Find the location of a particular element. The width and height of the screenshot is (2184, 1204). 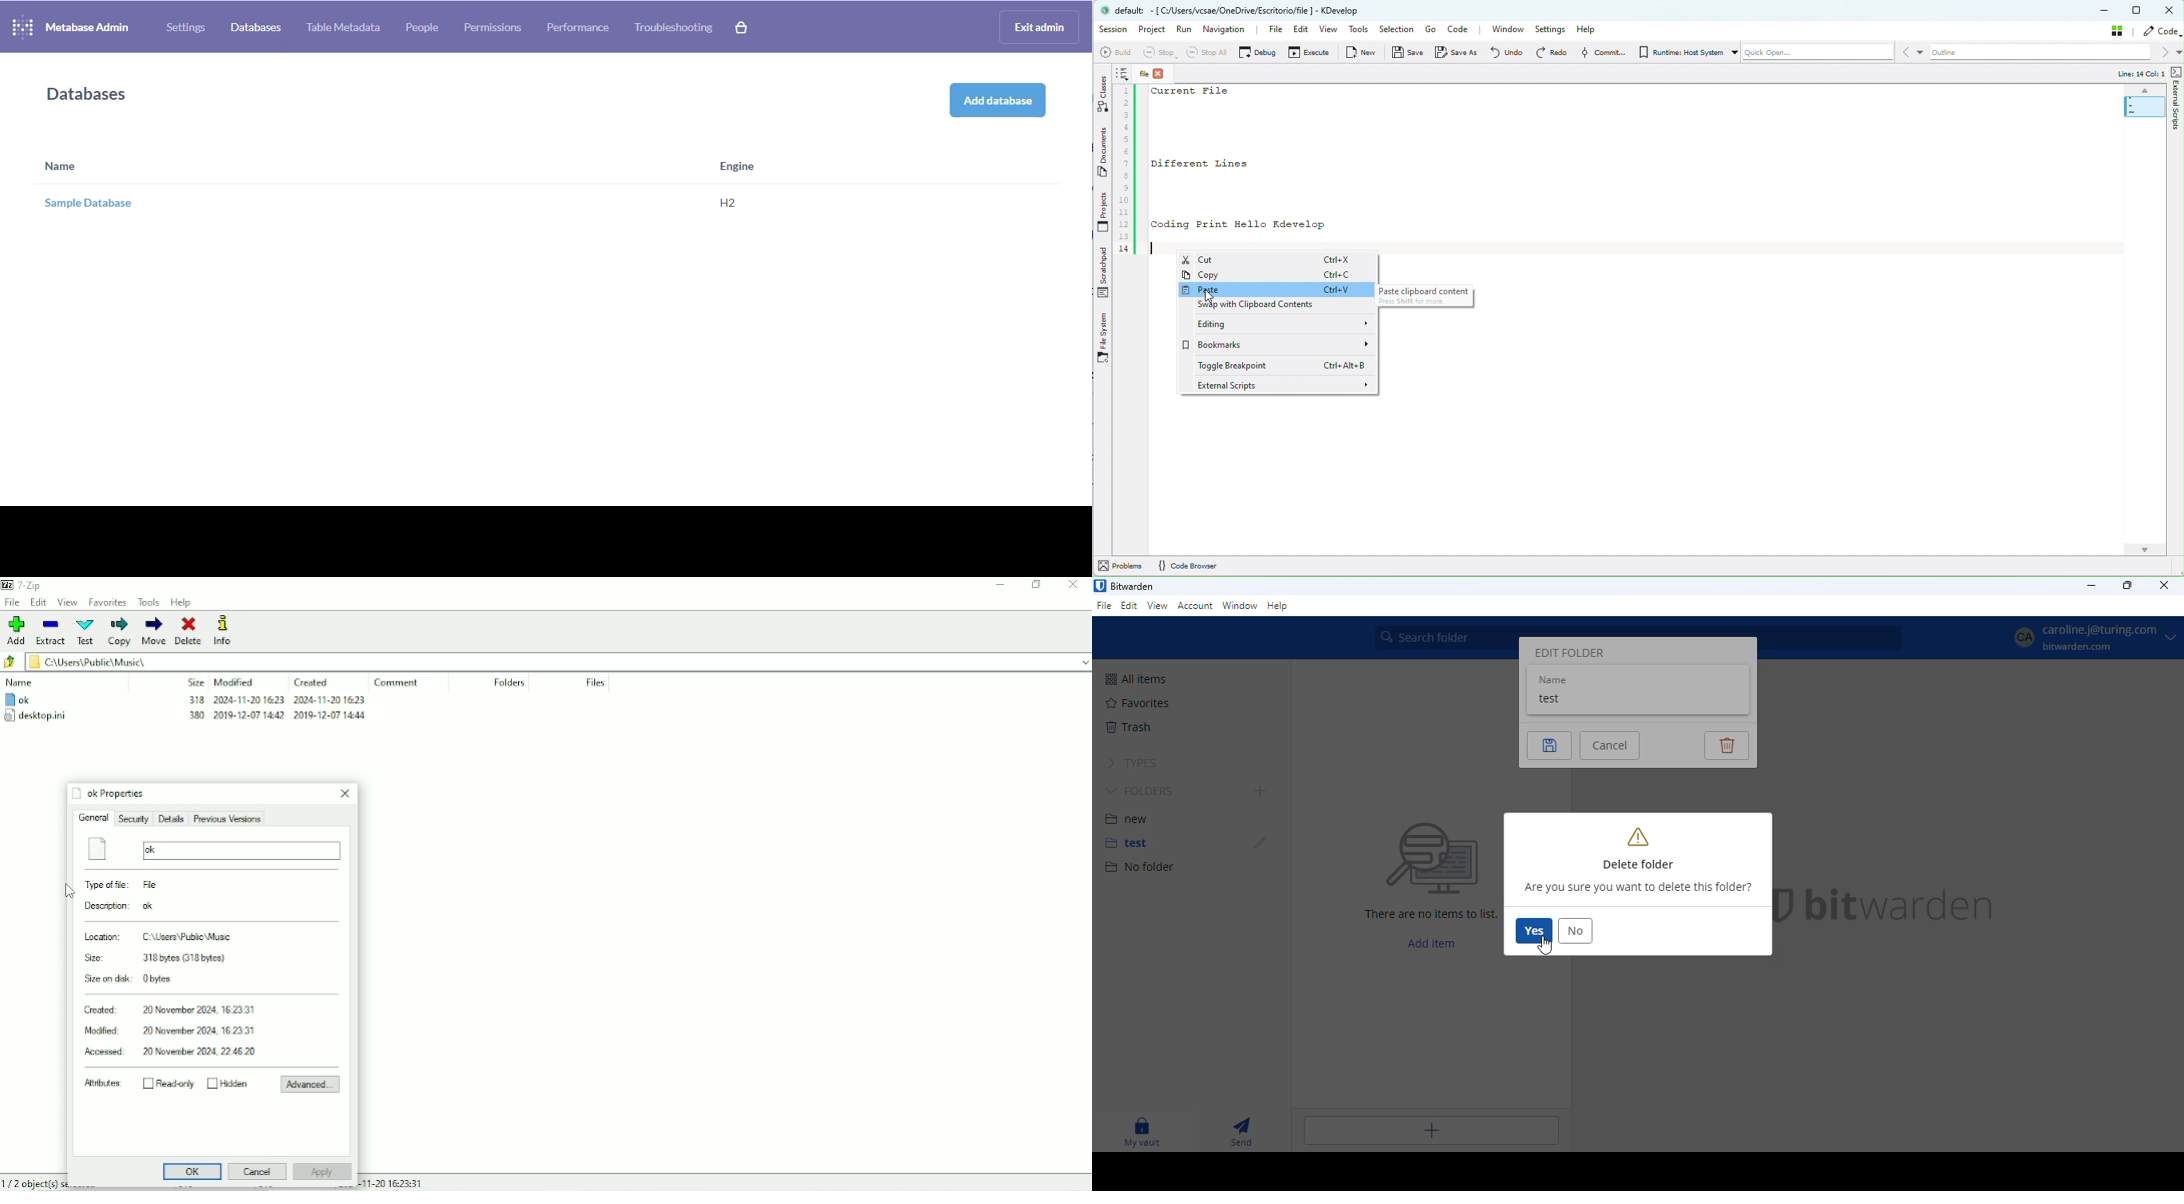

maximize is located at coordinates (2127, 586).